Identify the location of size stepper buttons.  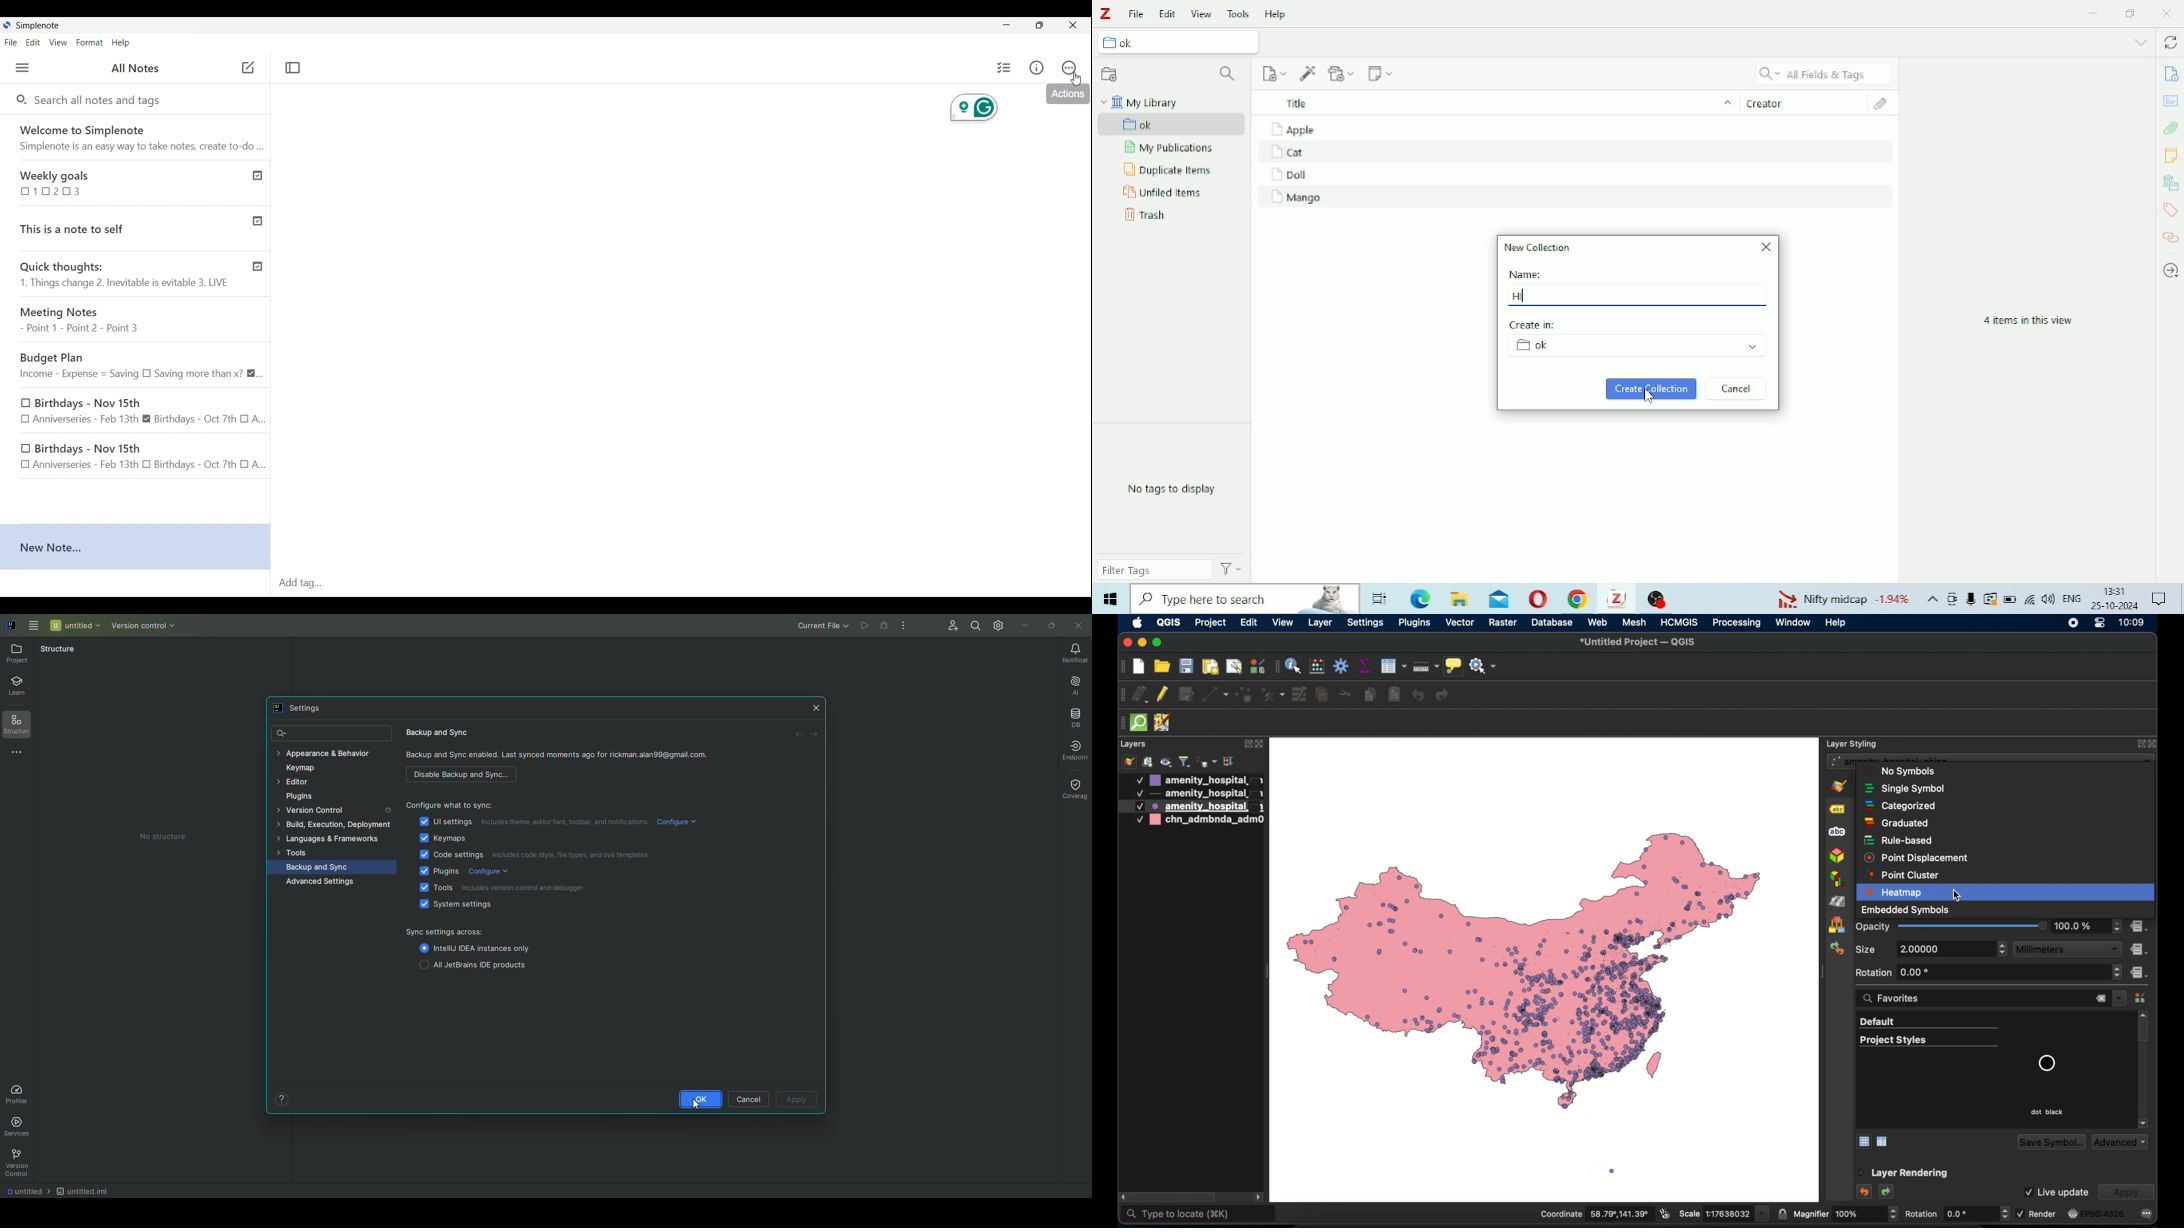
(1953, 949).